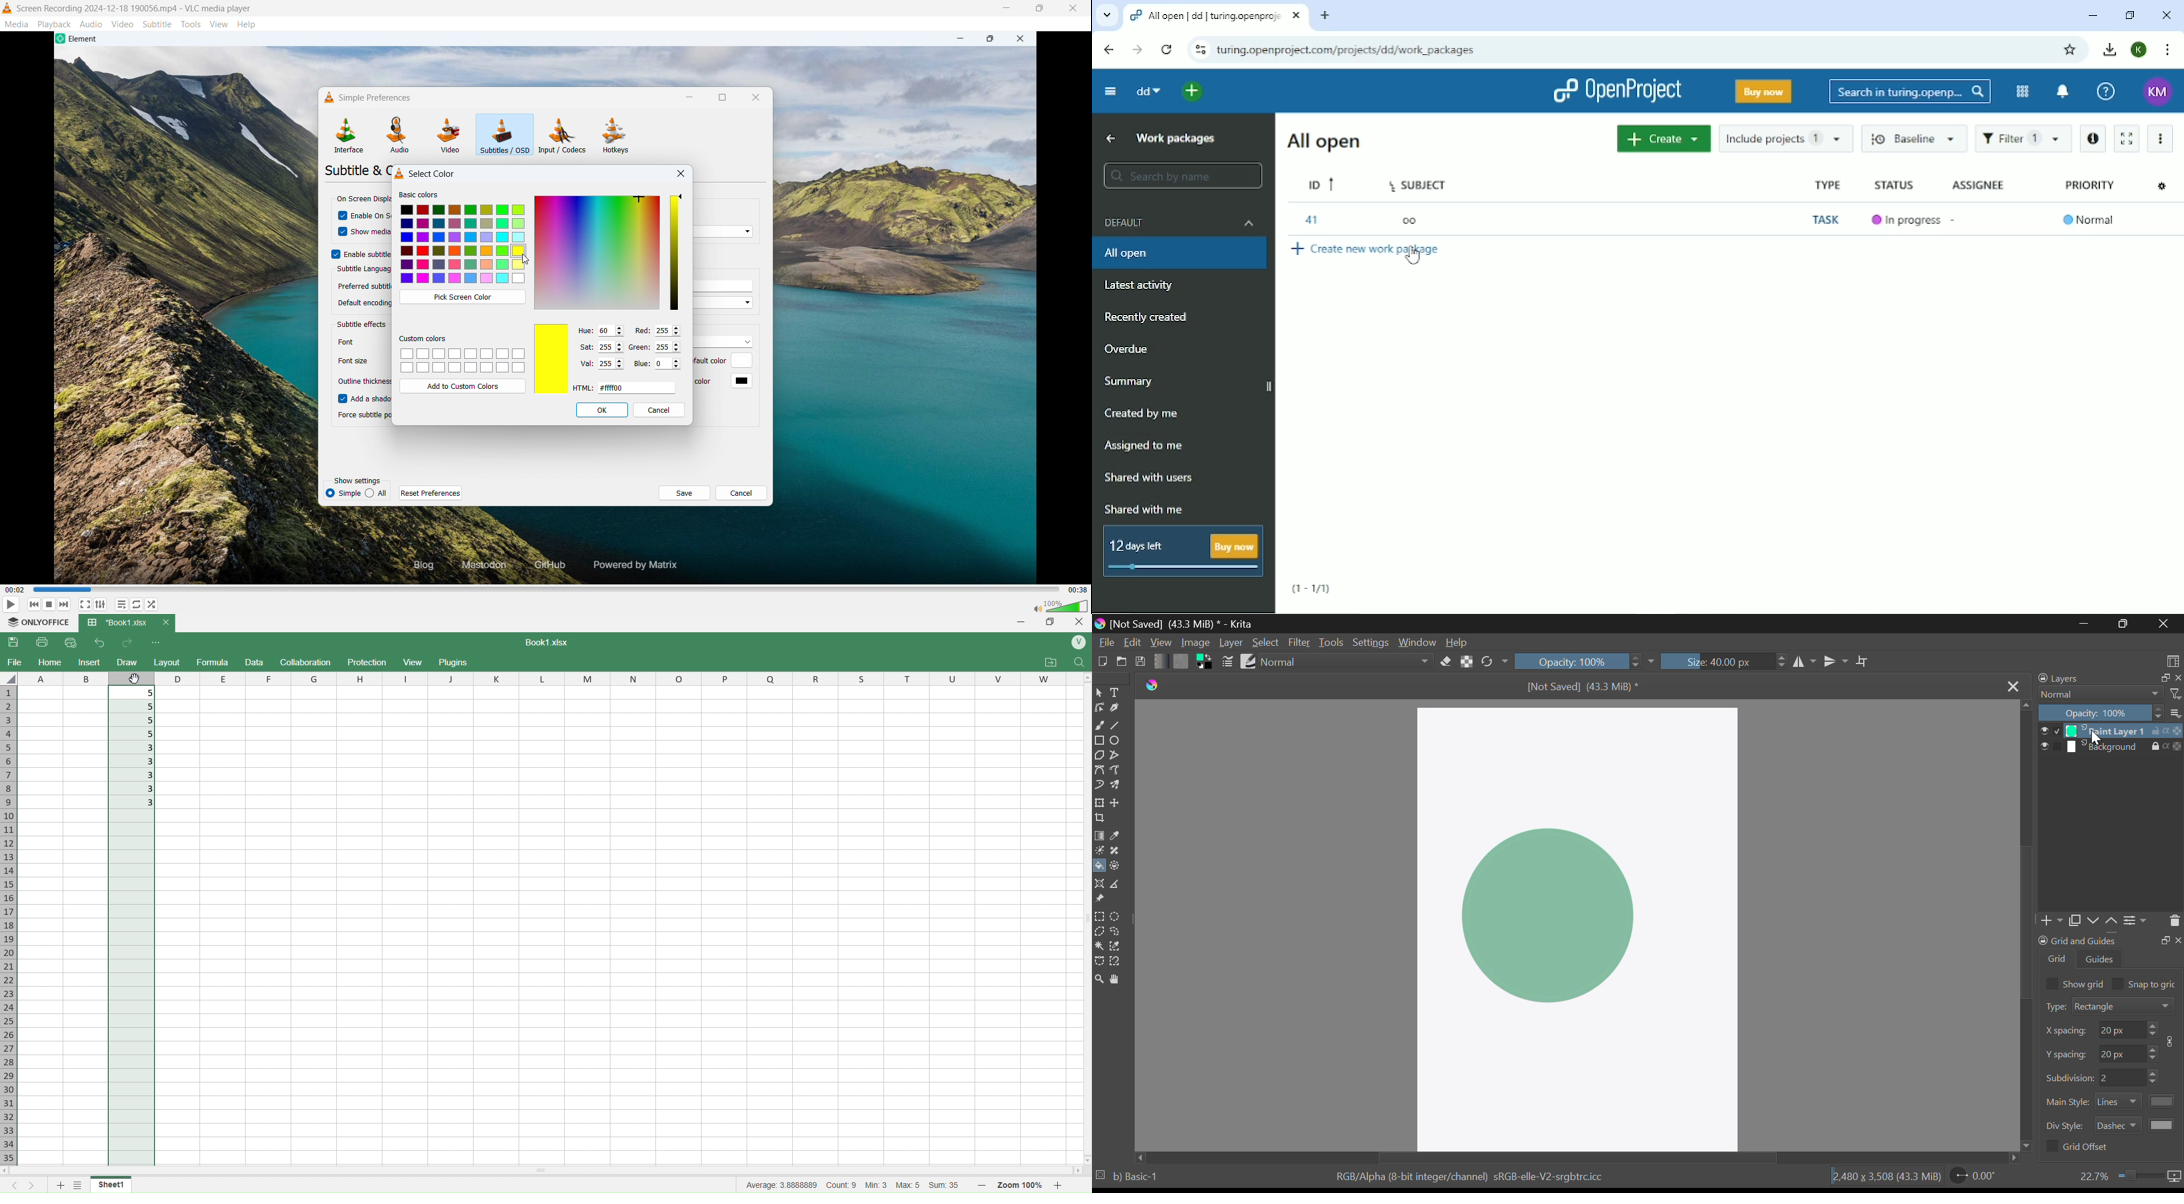  Describe the element at coordinates (1141, 663) in the screenshot. I see `Save` at that location.